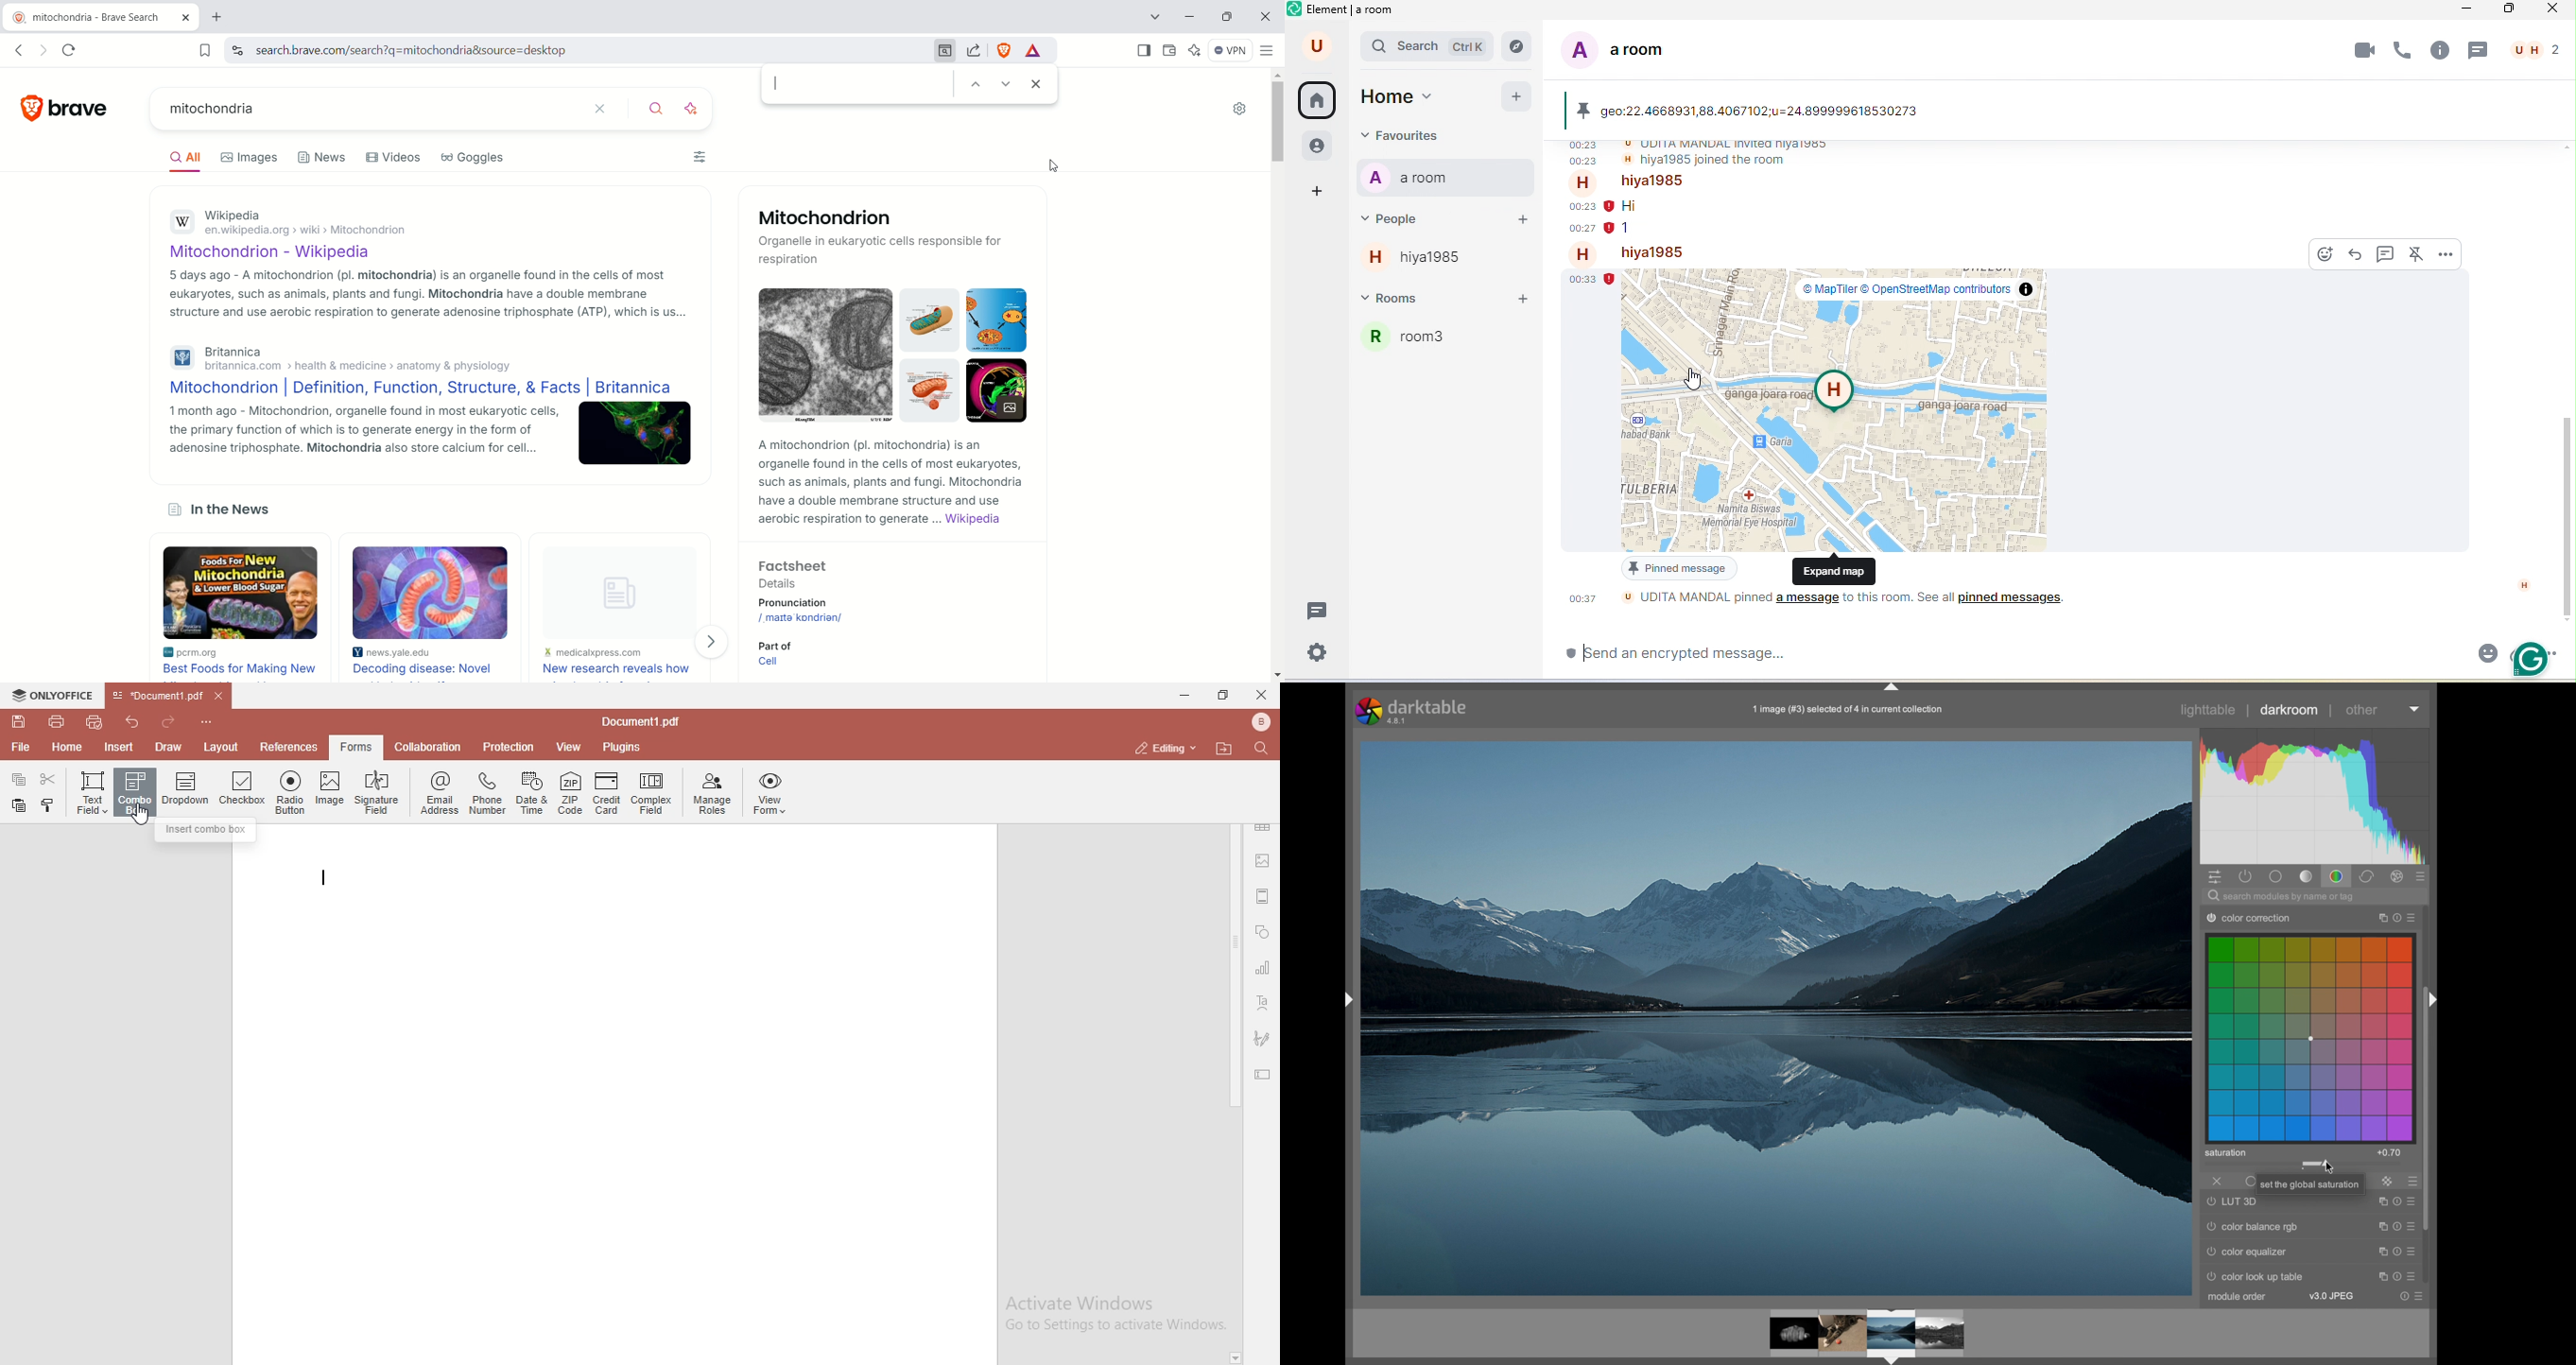 This screenshot has height=1372, width=2576. I want to click on view form, so click(772, 794).